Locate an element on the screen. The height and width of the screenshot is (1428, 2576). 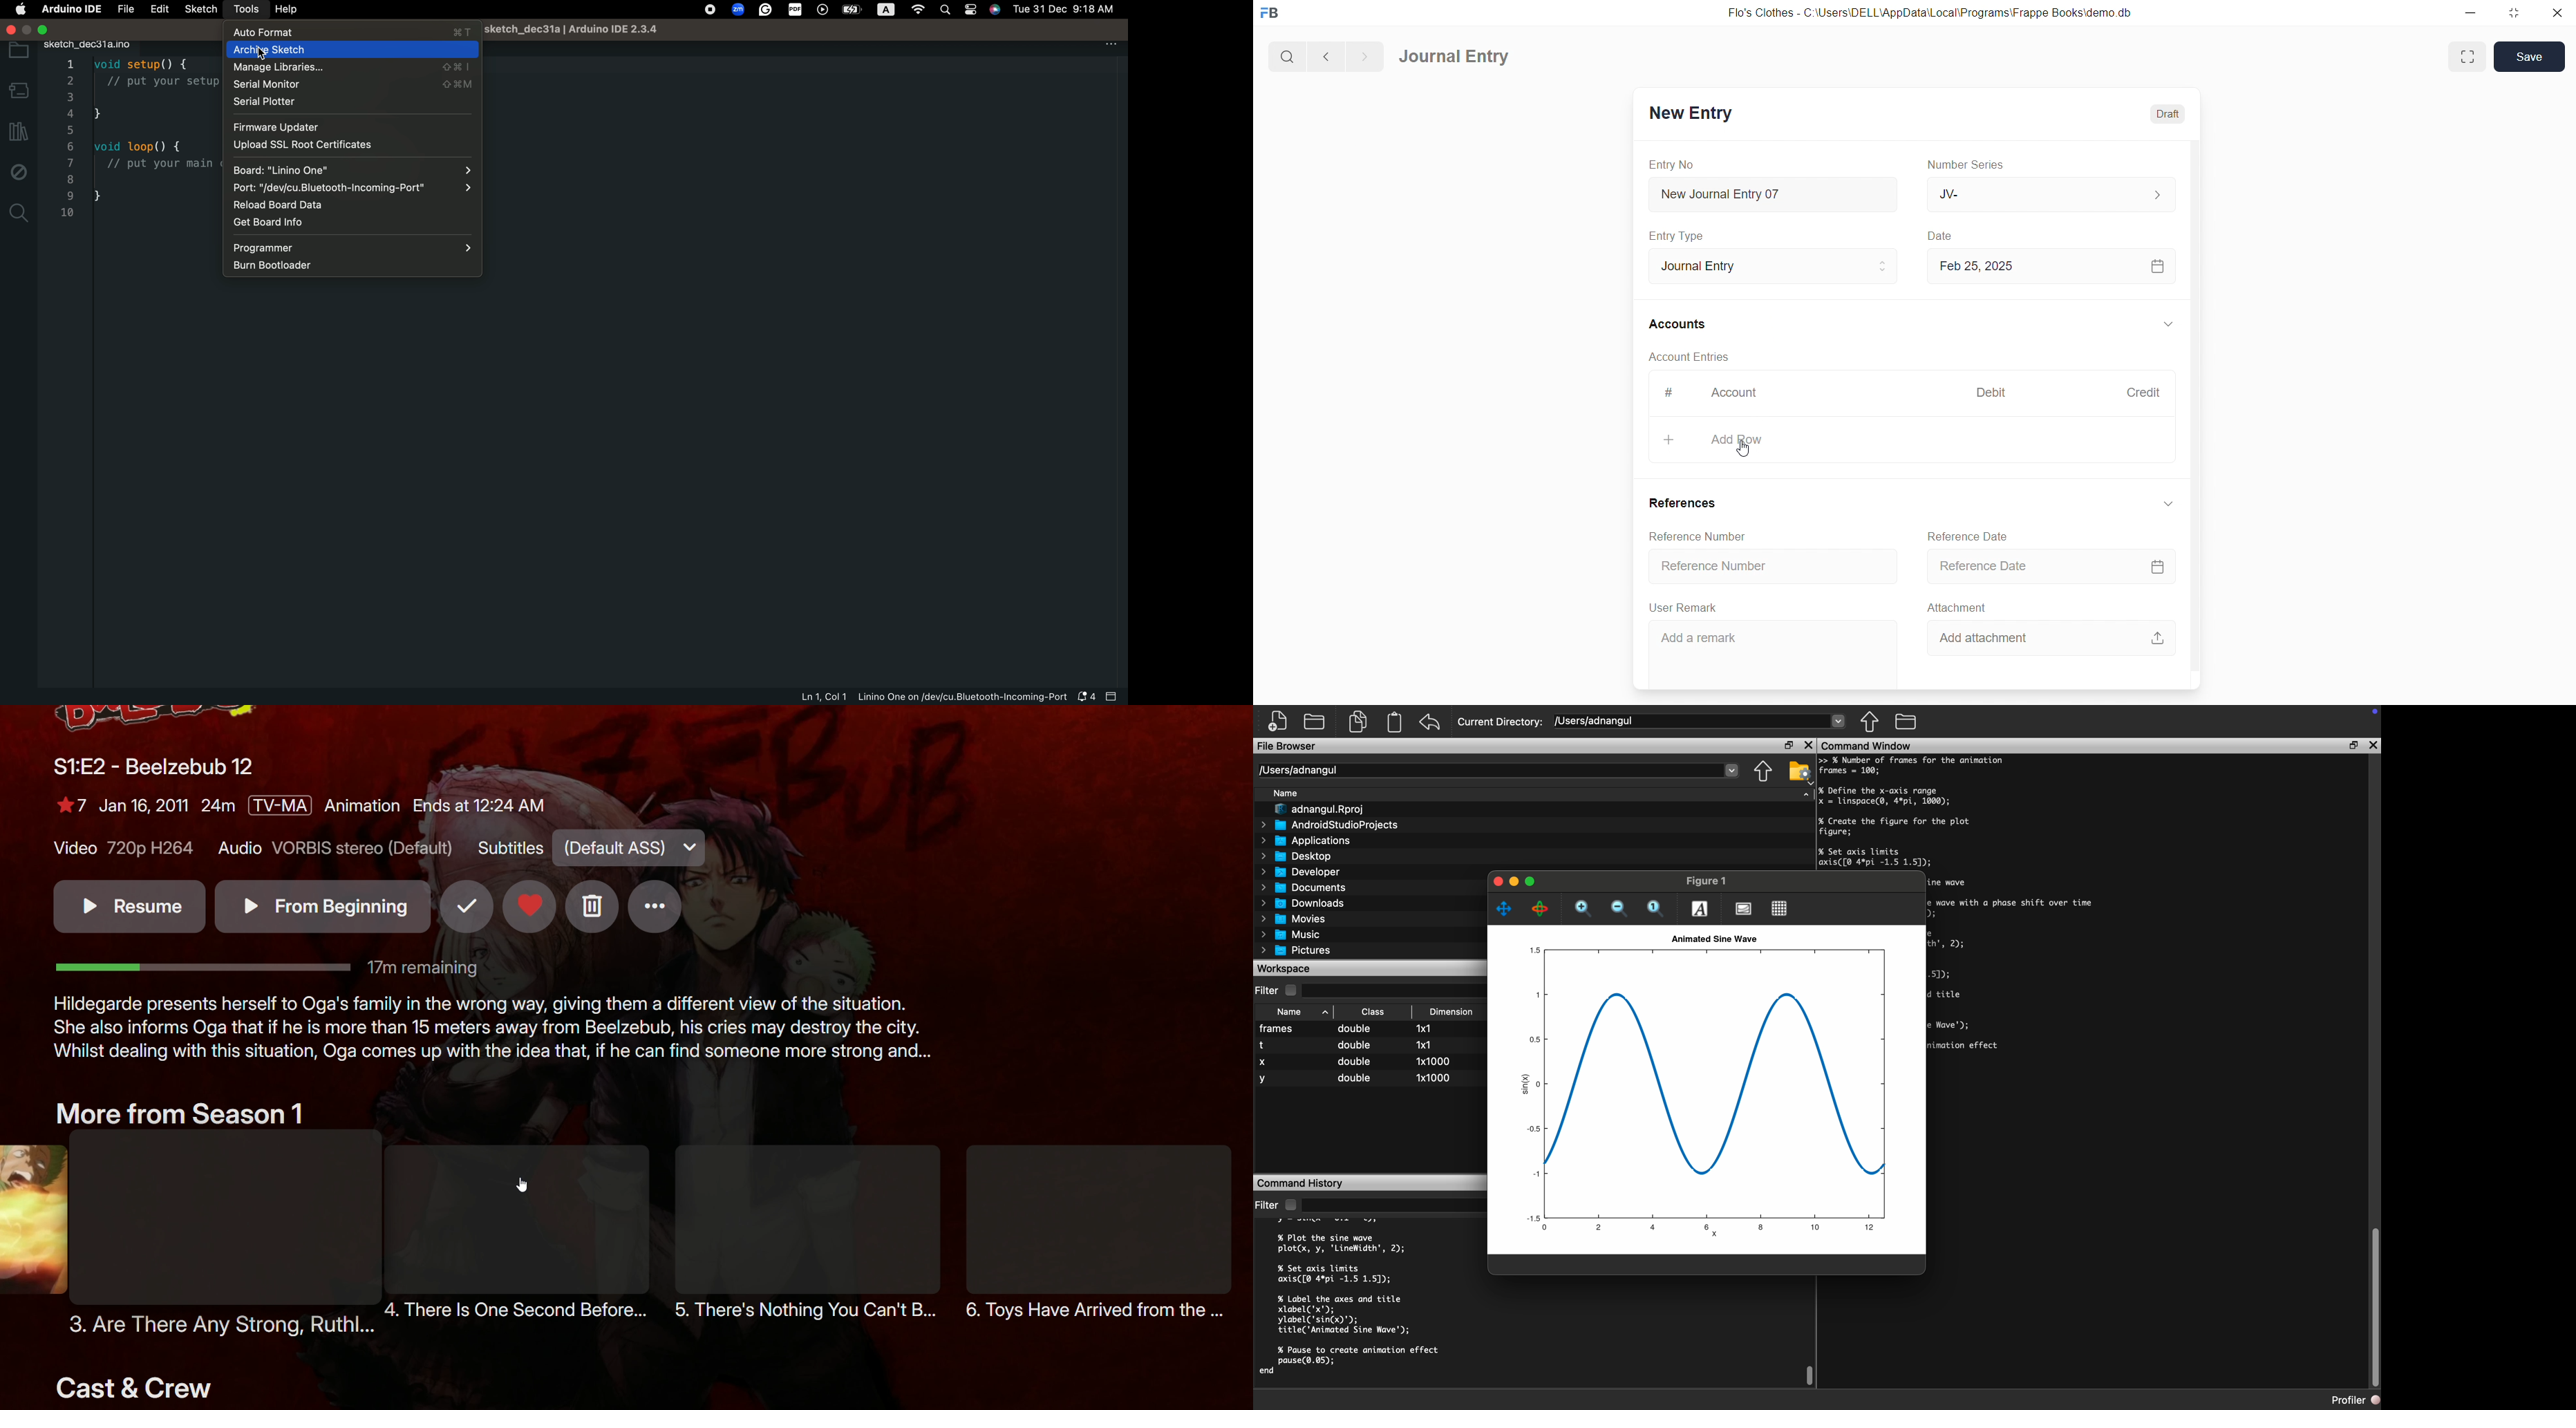
Save is located at coordinates (2530, 57).